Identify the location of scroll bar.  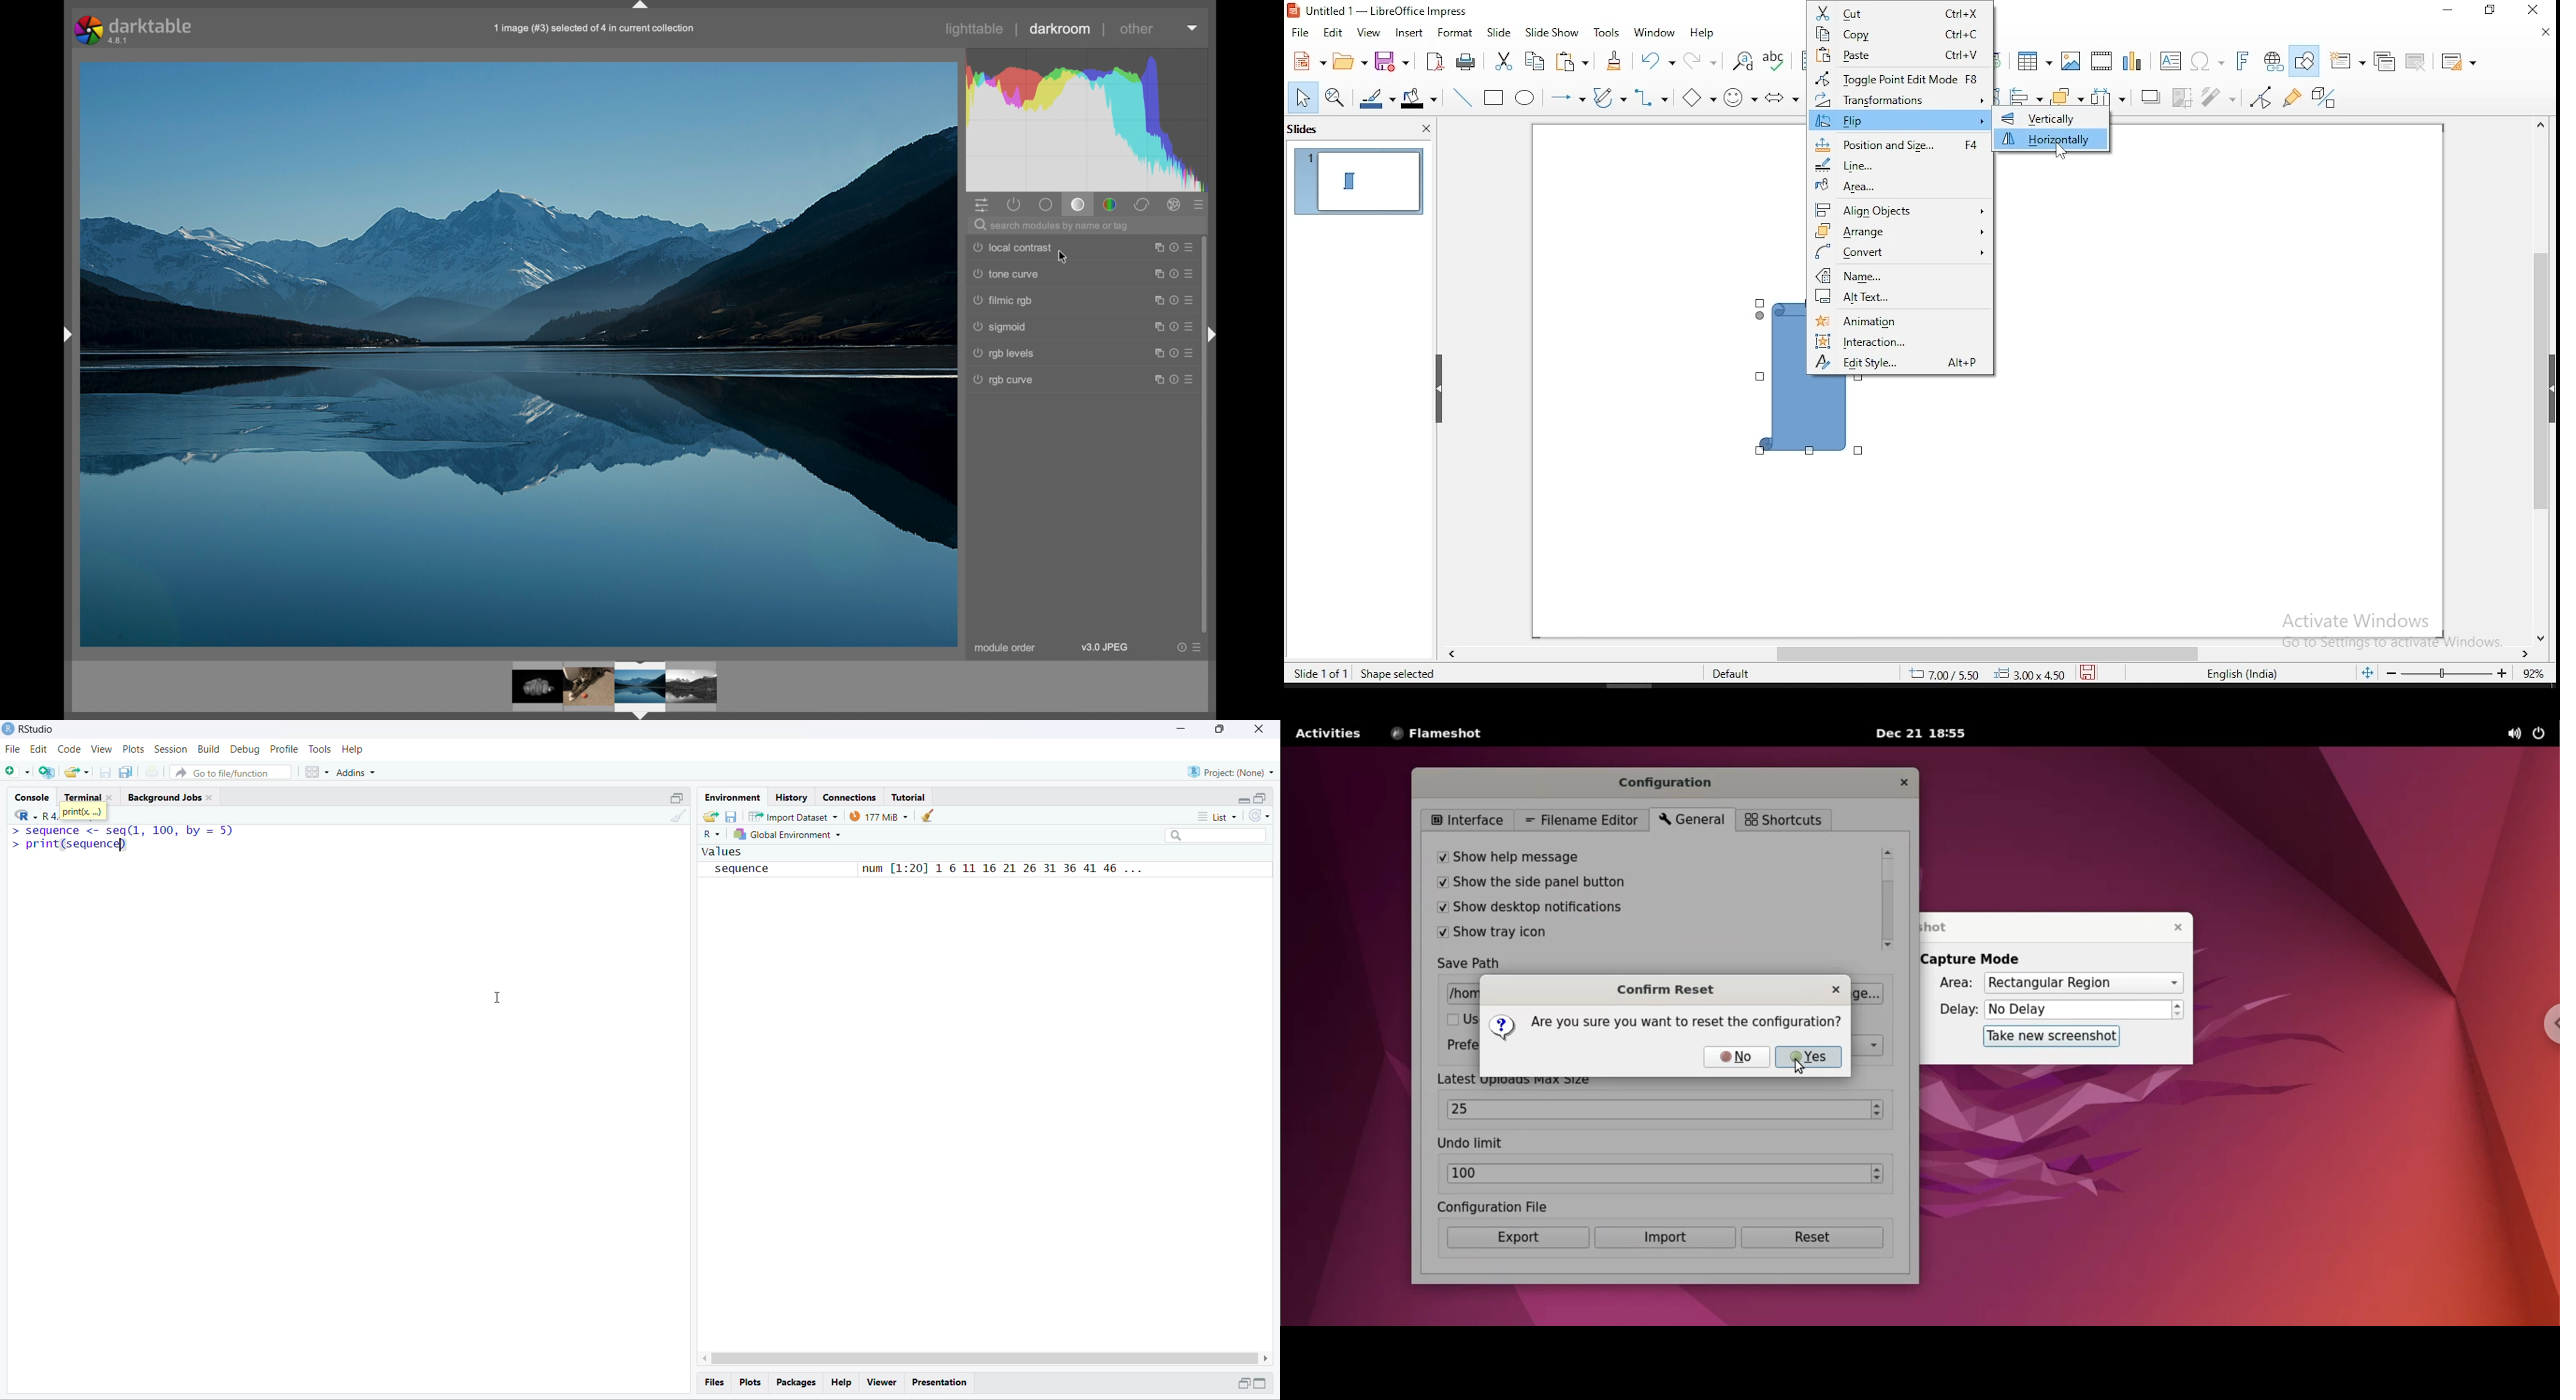
(984, 1358).